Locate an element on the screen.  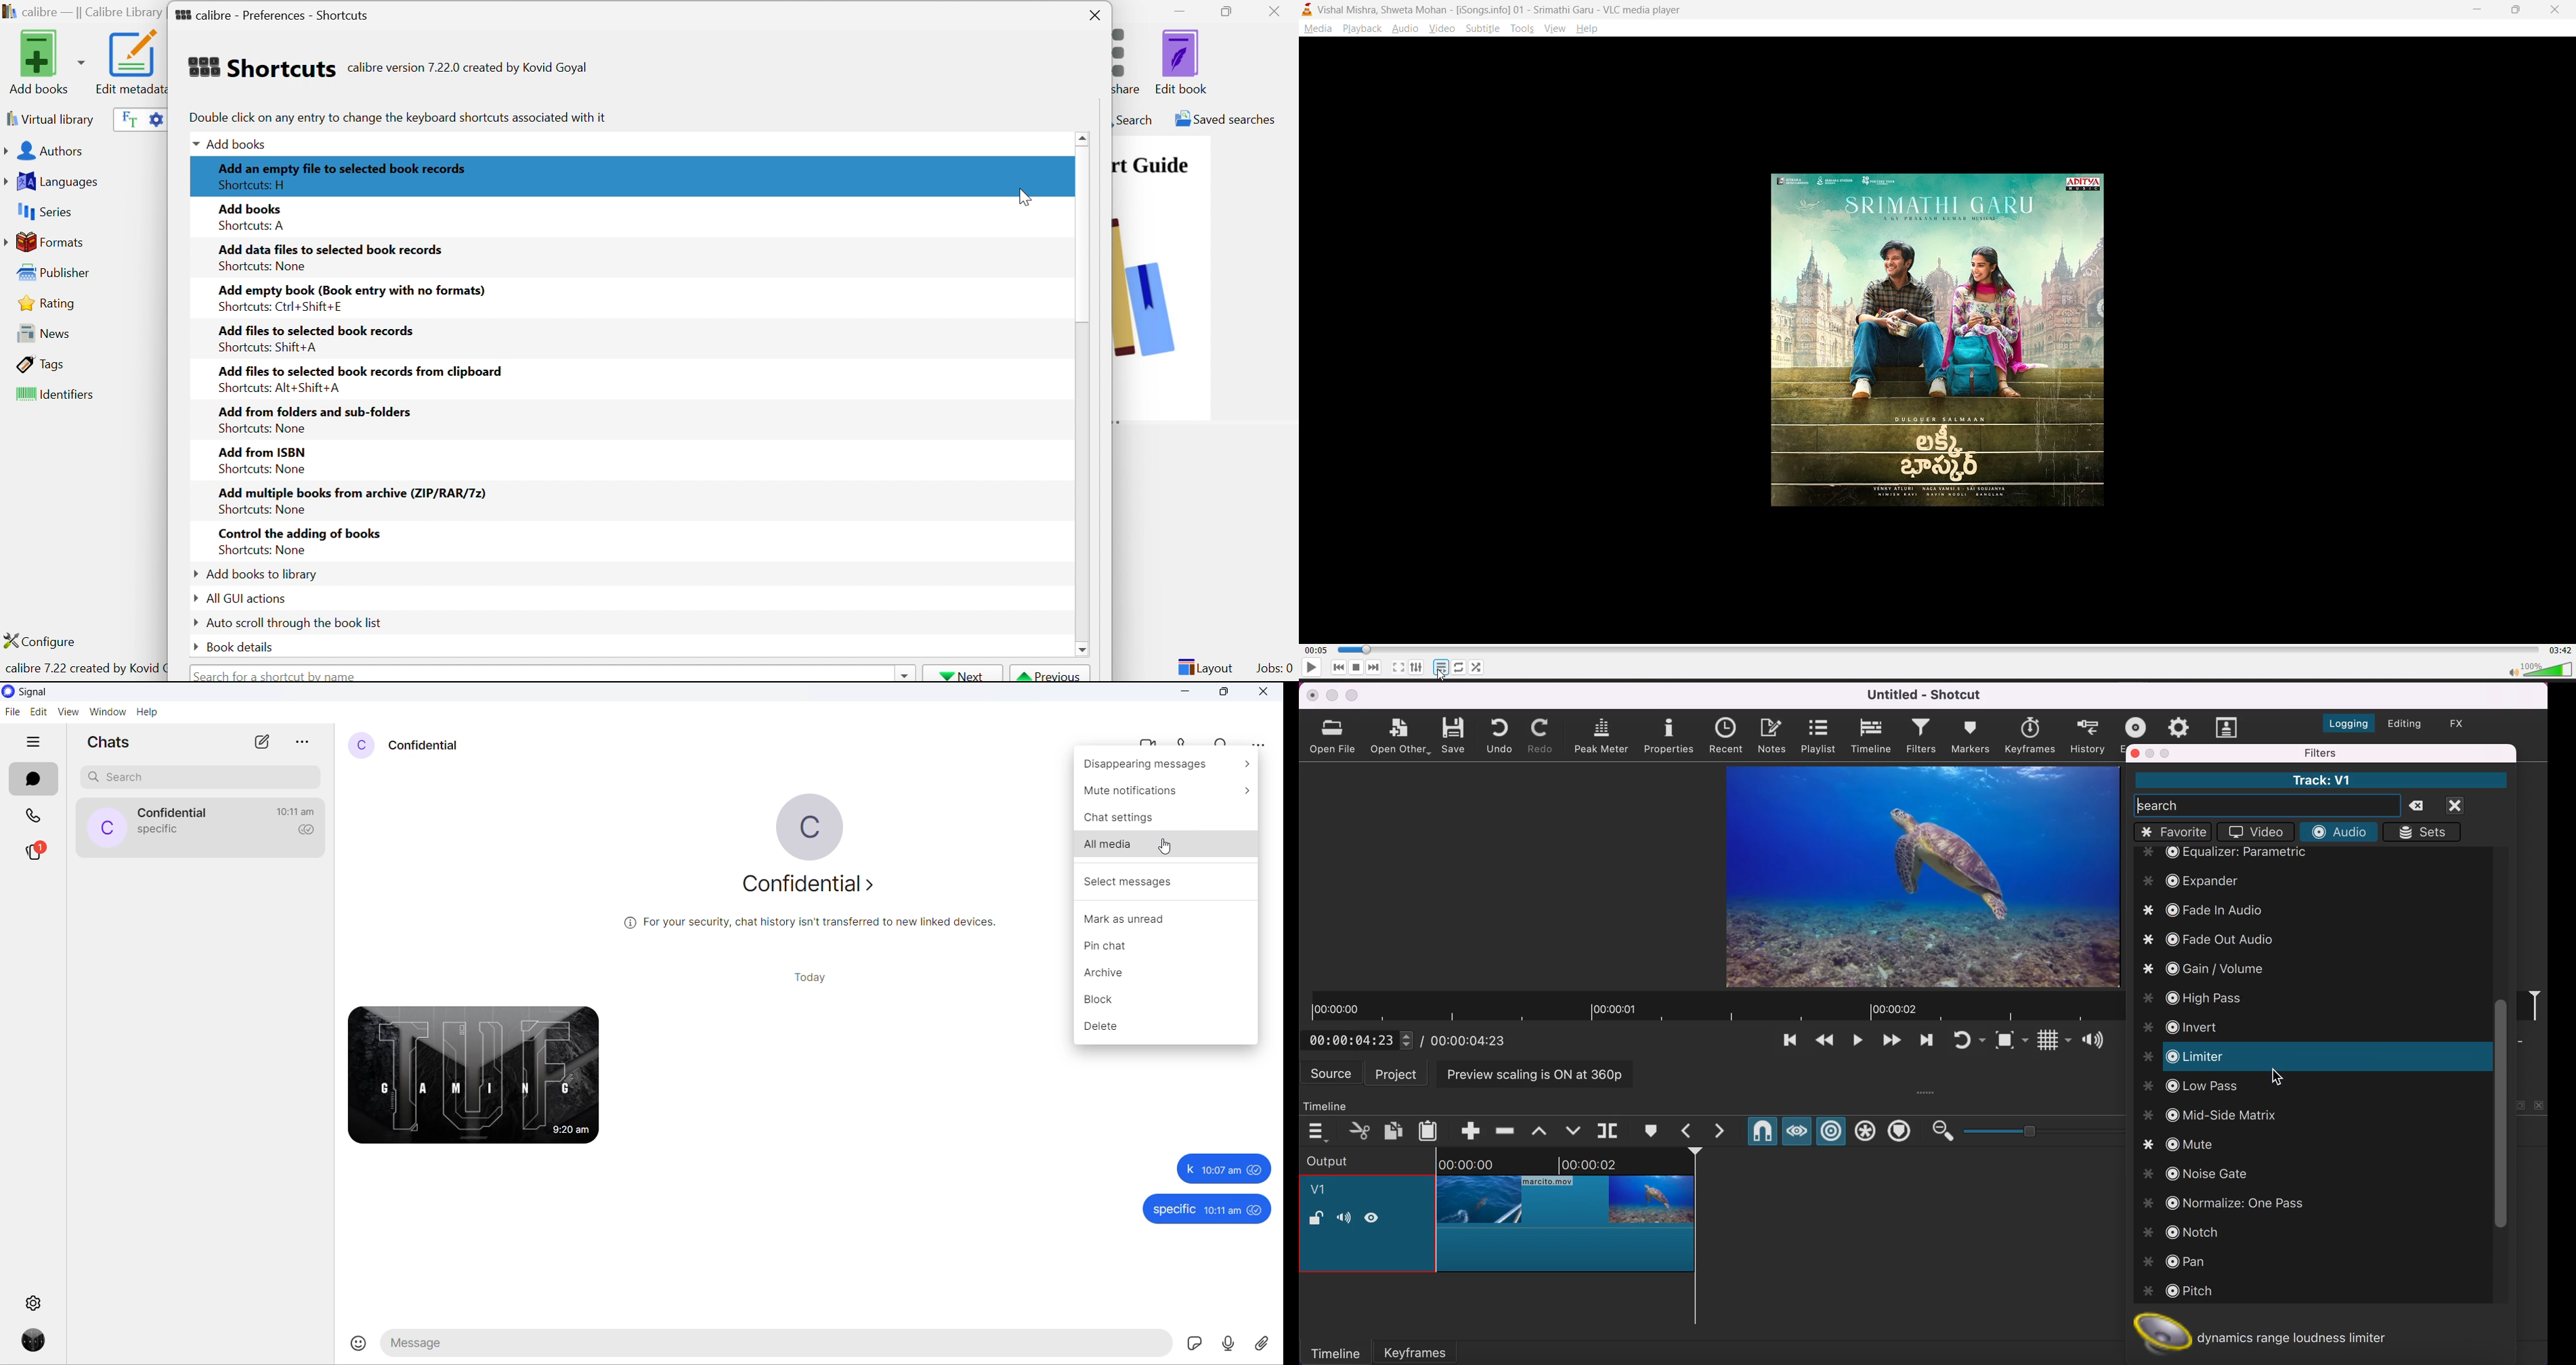
fade in audio is located at coordinates (2205, 909).